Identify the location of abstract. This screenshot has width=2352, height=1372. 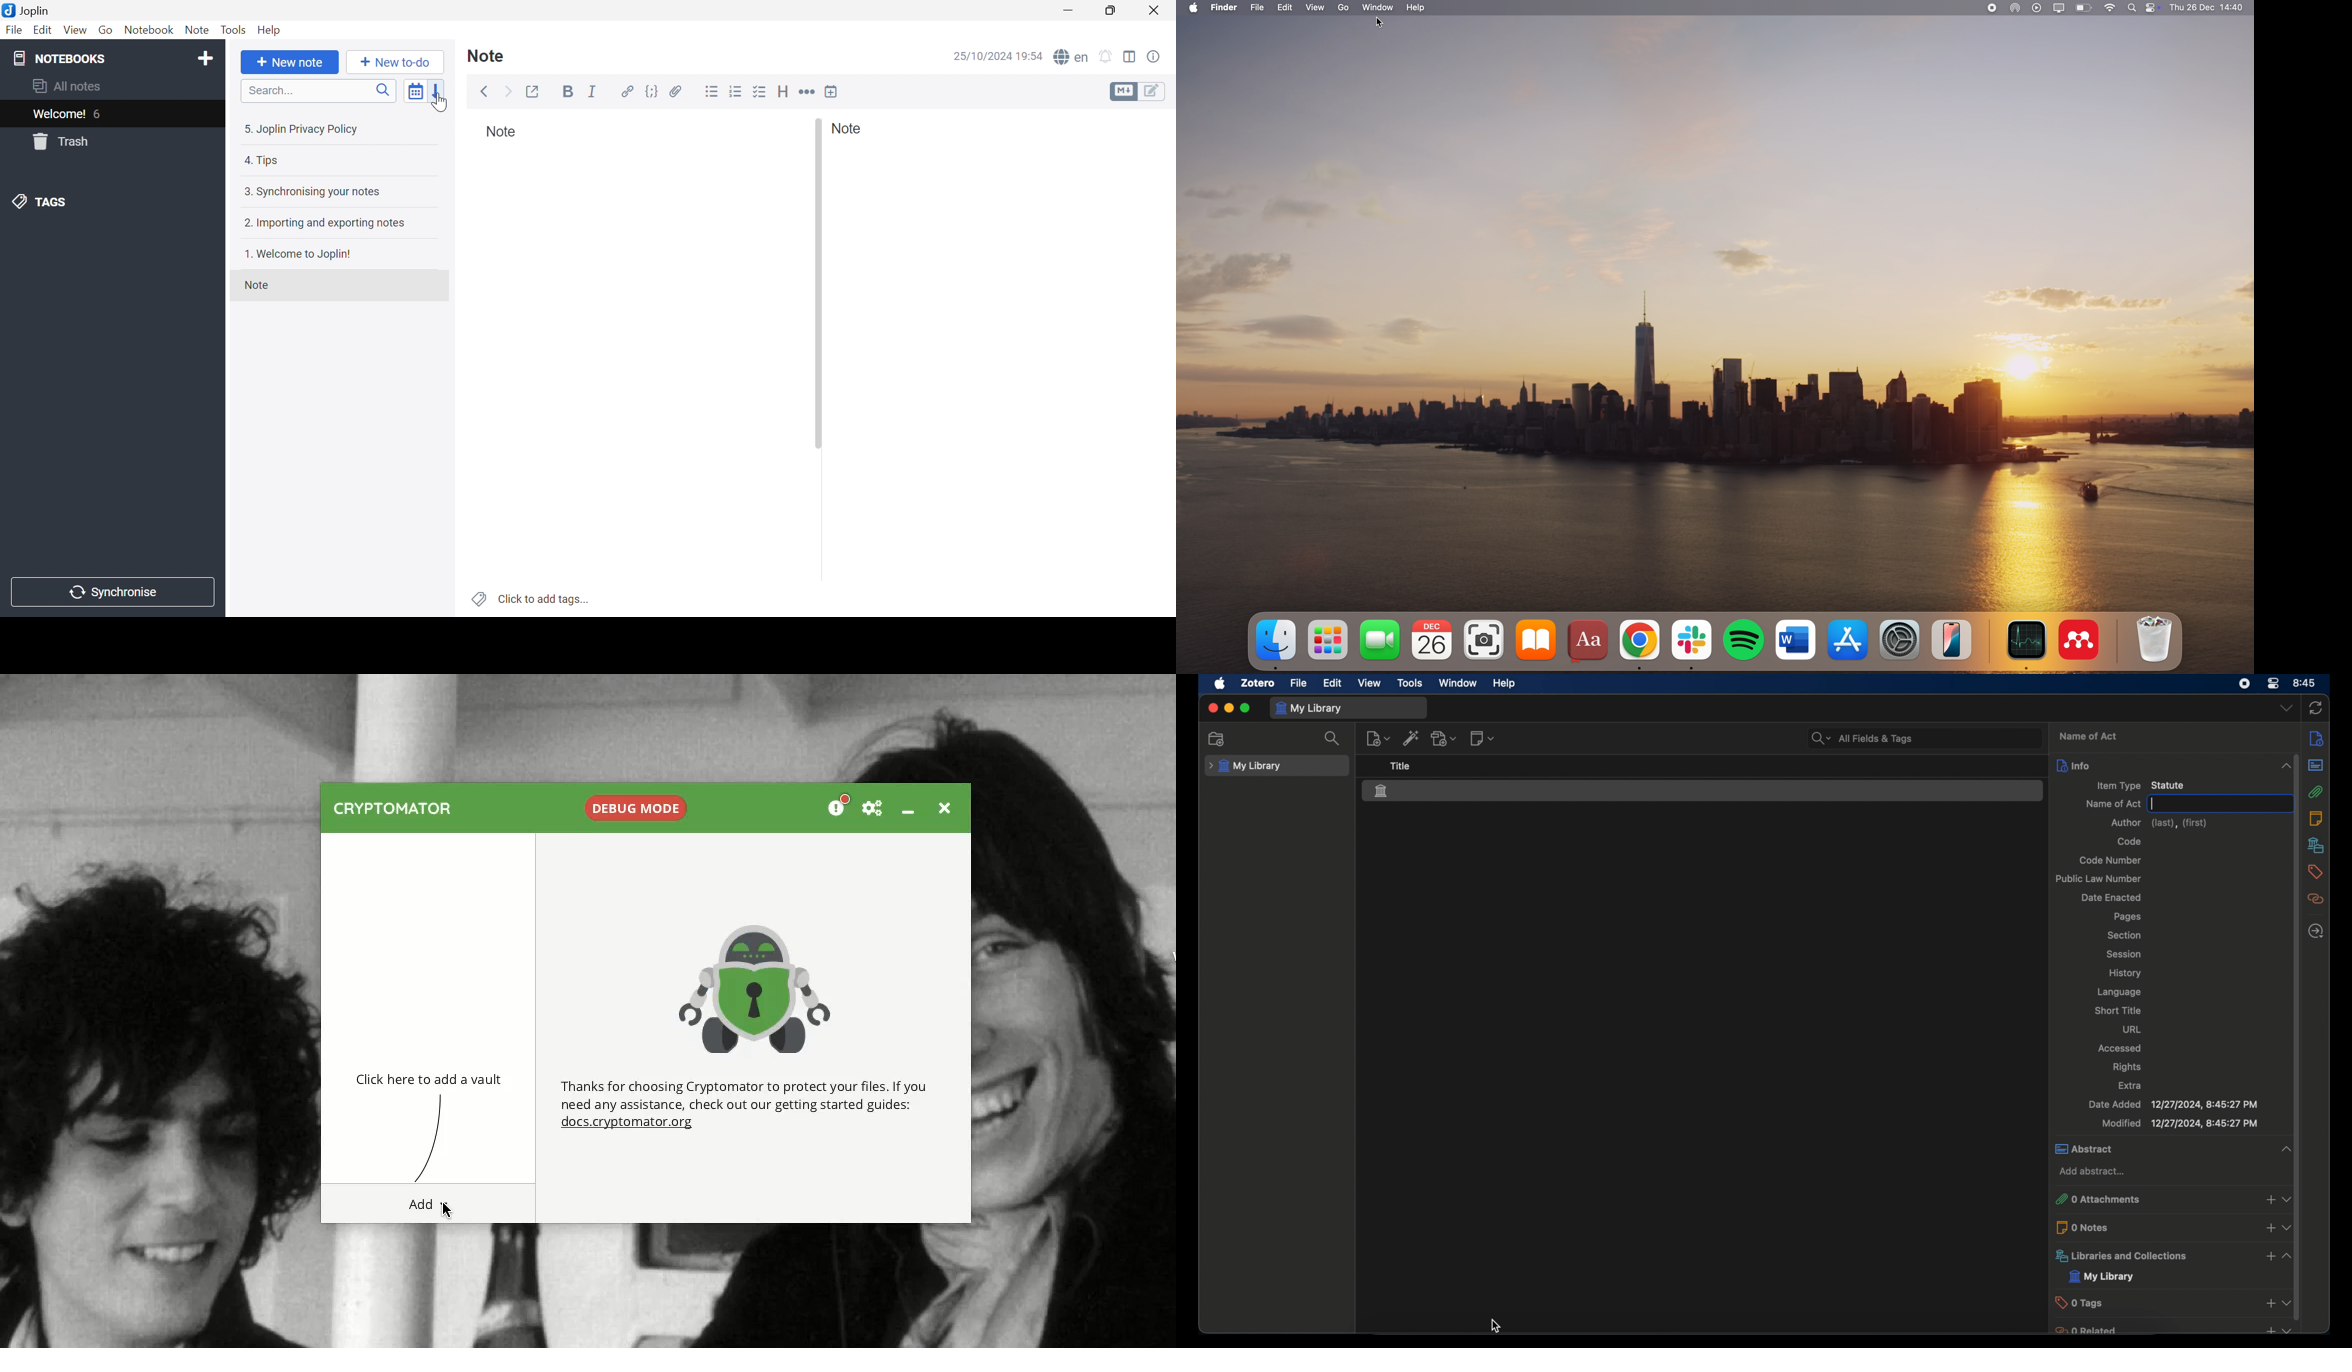
(2154, 1149).